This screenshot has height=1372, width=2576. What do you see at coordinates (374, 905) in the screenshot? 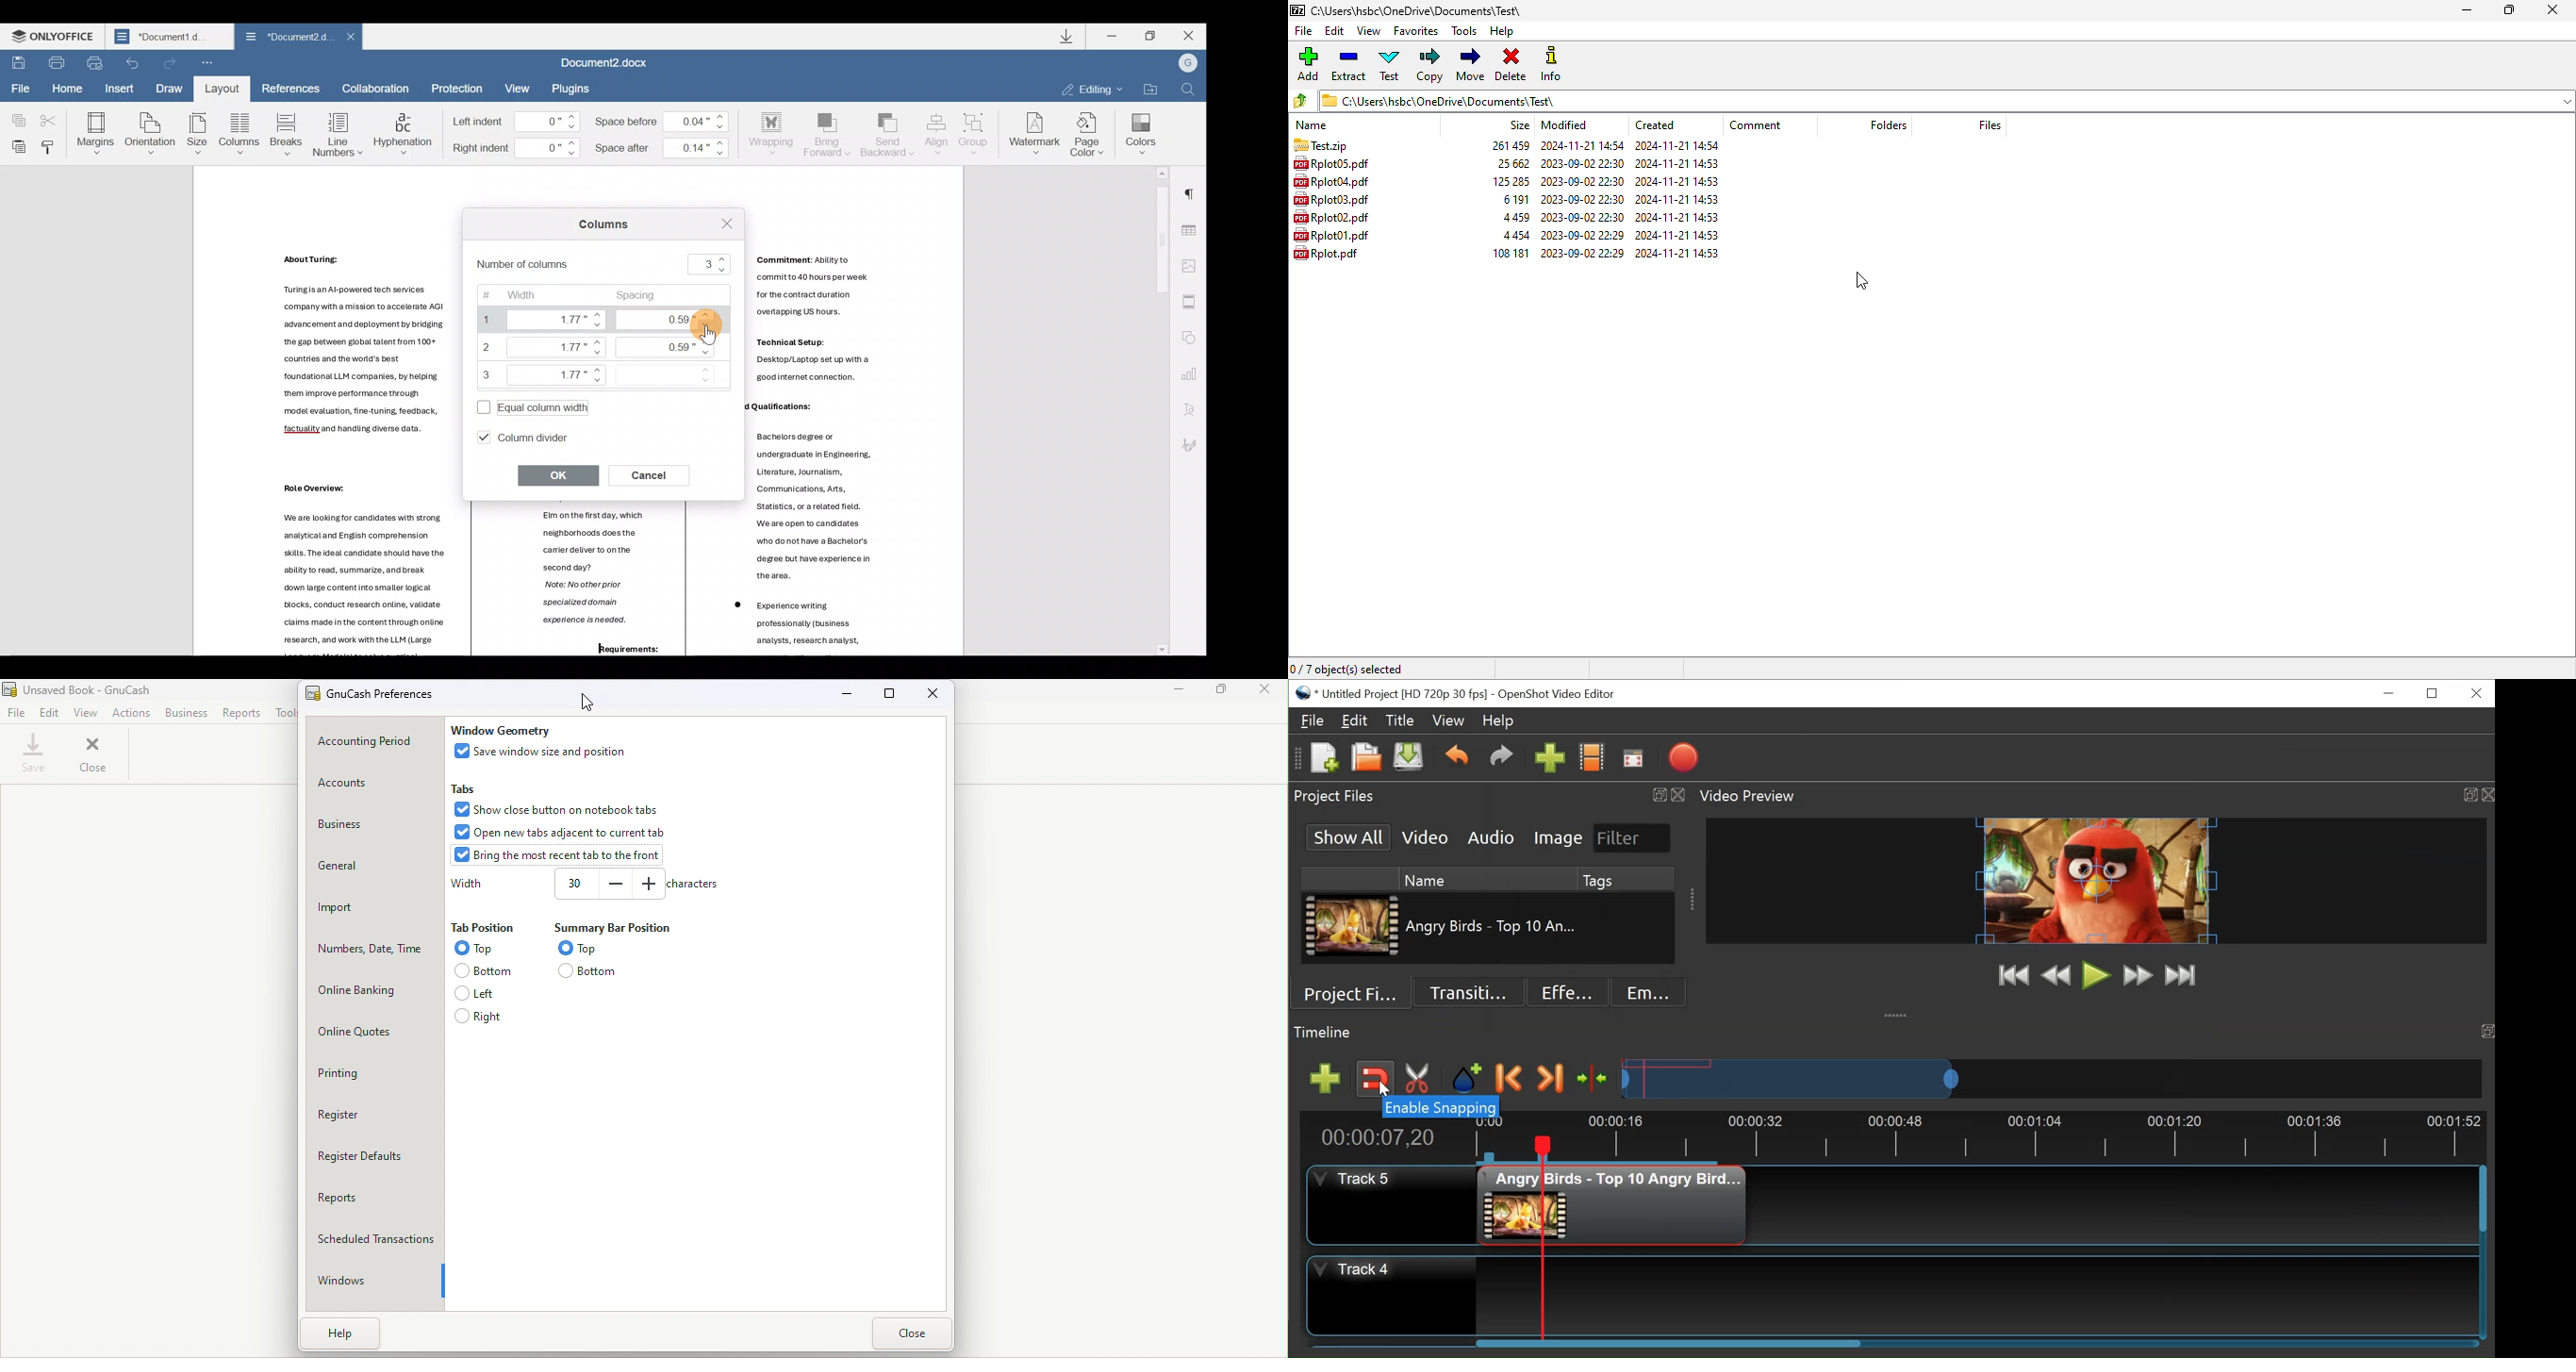
I see `Import` at bounding box center [374, 905].